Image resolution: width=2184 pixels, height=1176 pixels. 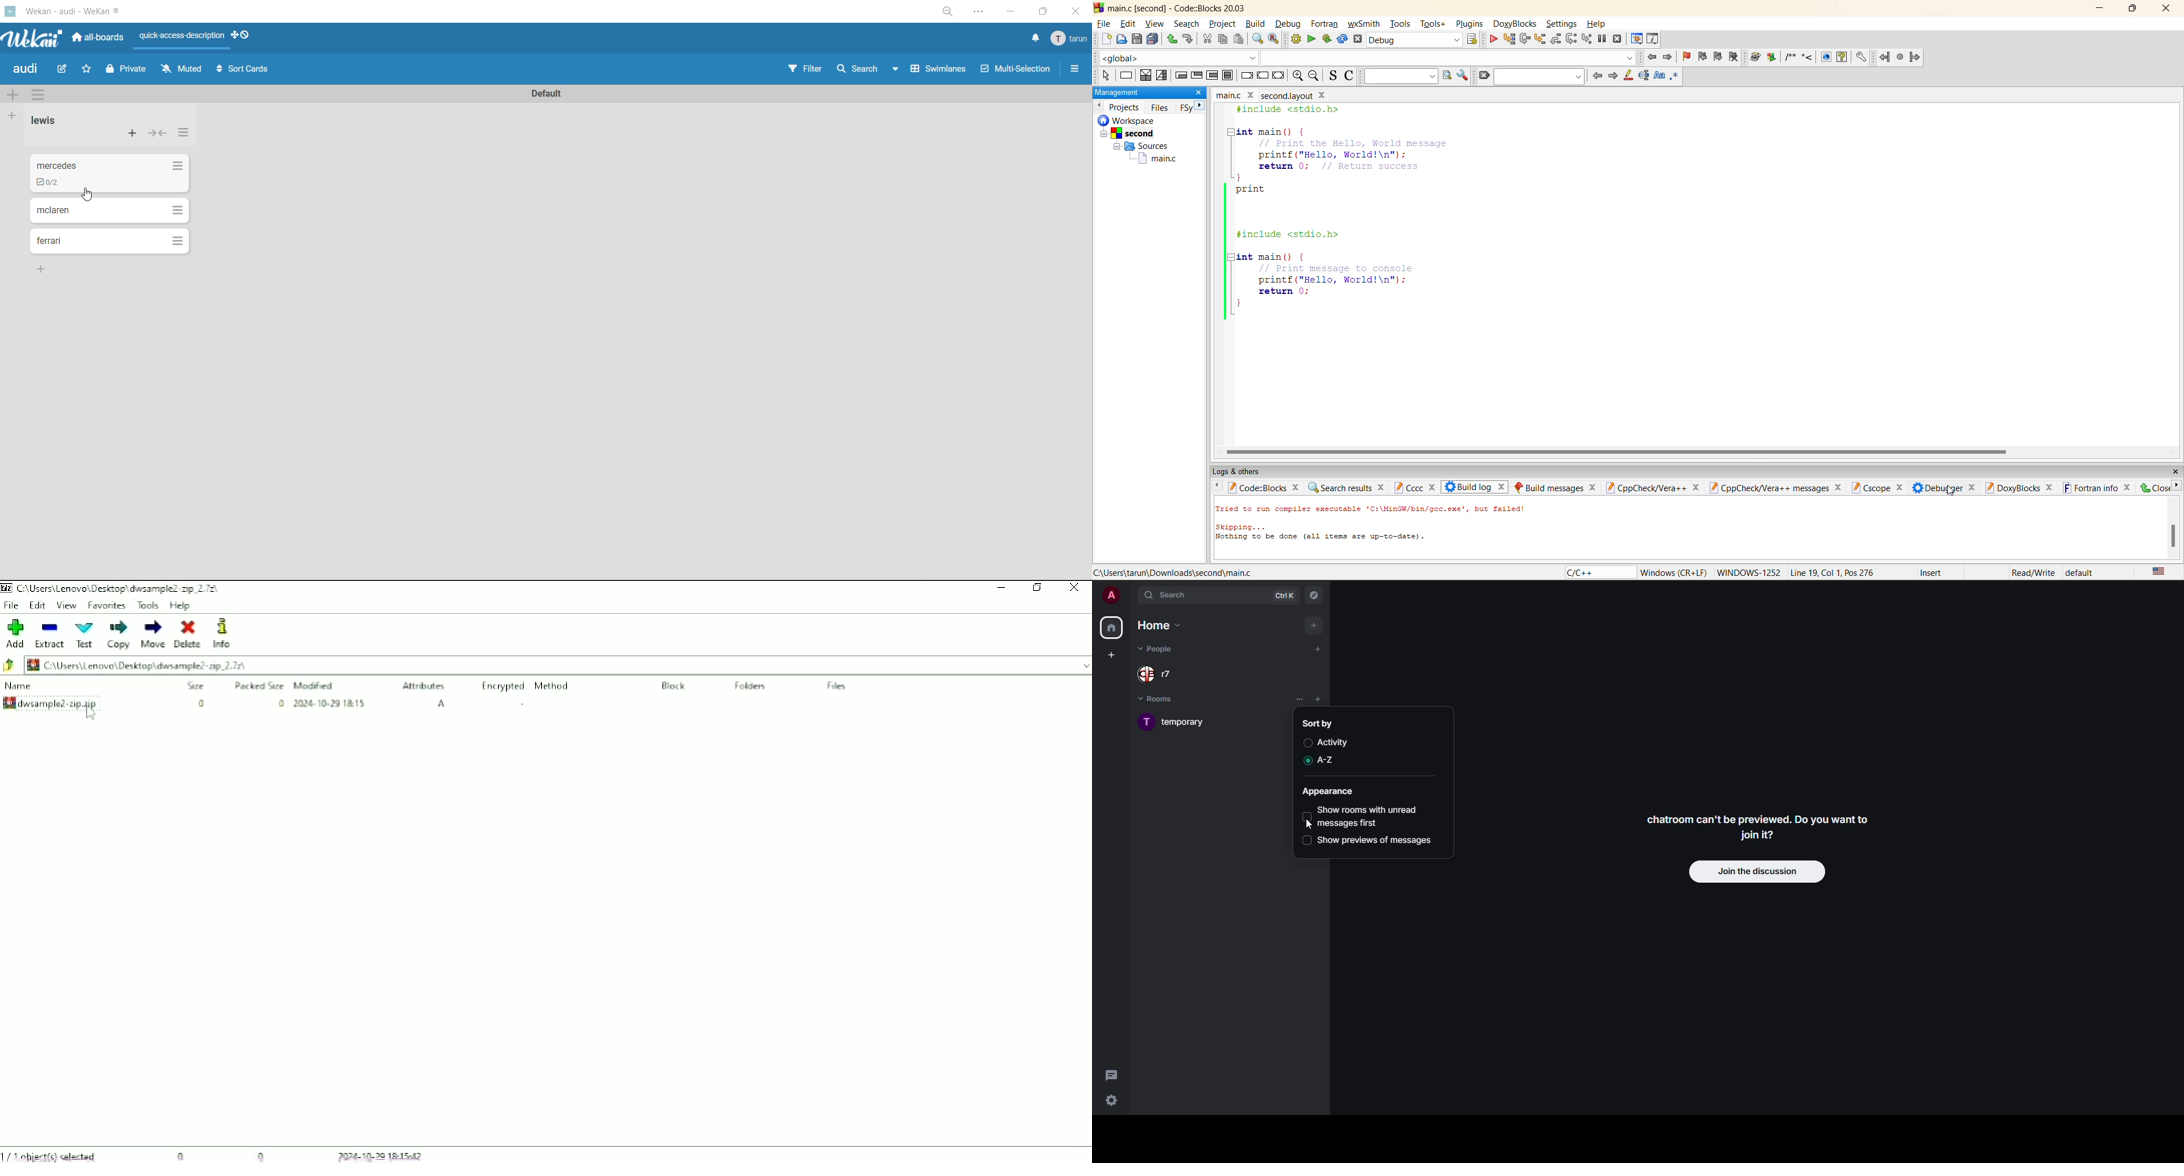 What do you see at coordinates (1222, 41) in the screenshot?
I see `copy` at bounding box center [1222, 41].